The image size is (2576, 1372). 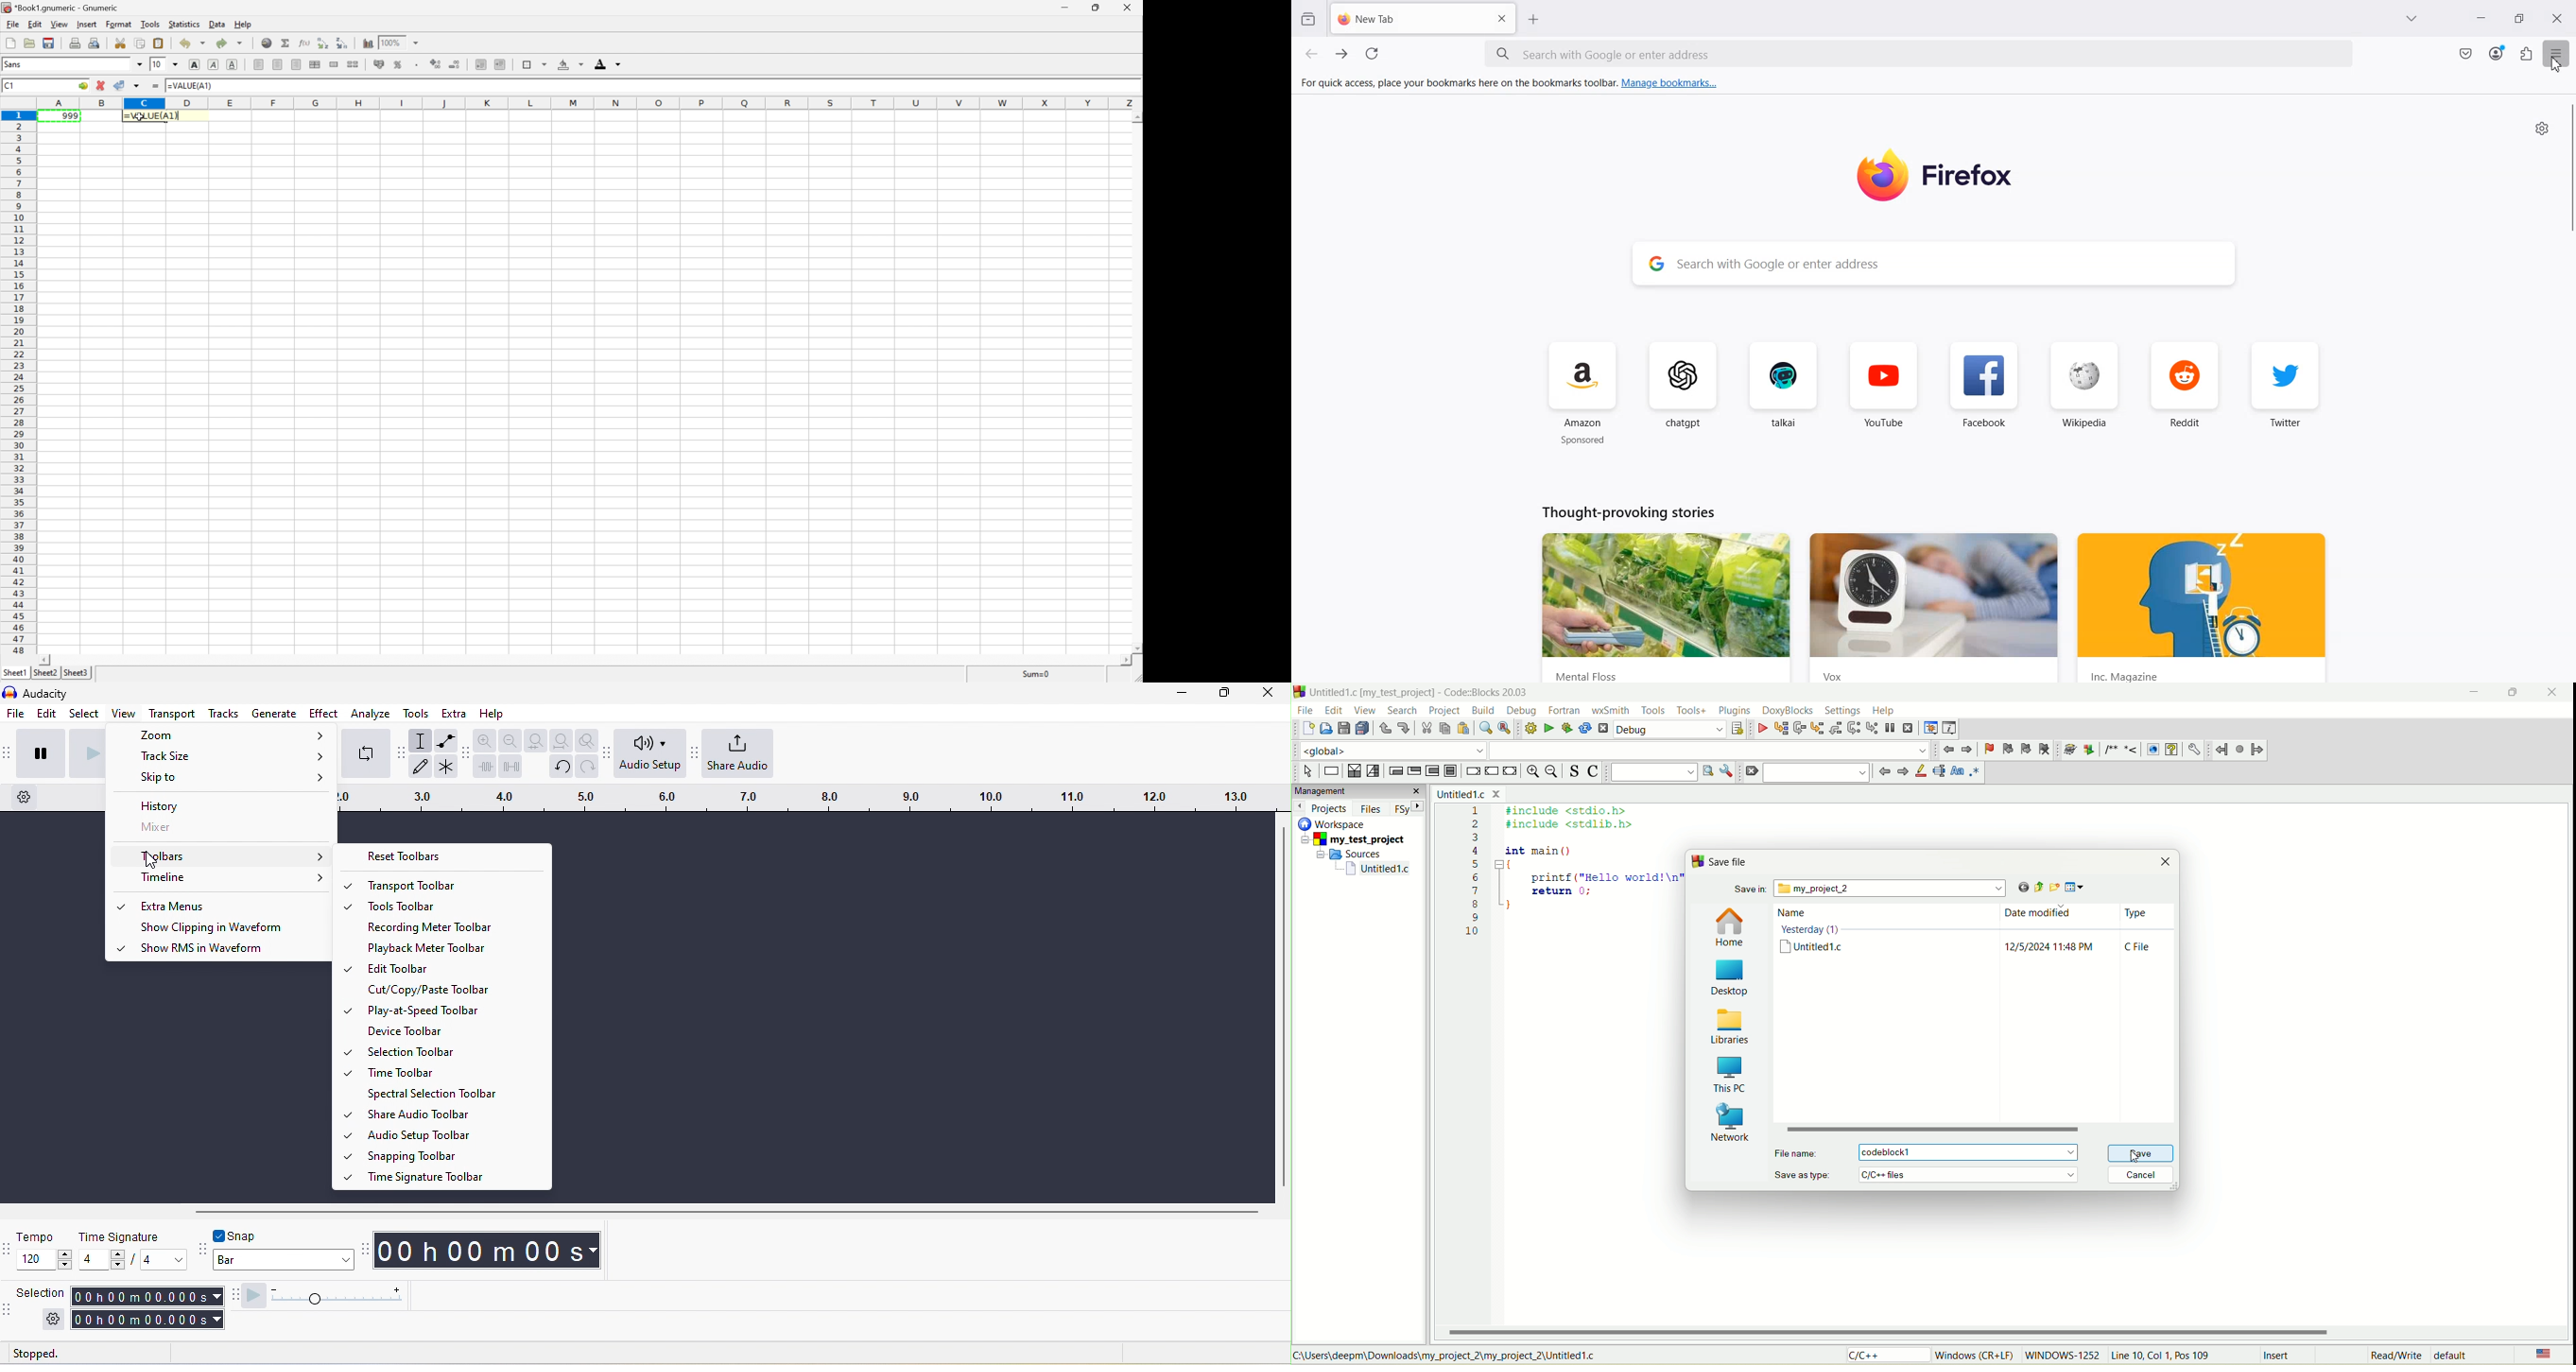 What do you see at coordinates (2558, 54) in the screenshot?
I see `Hamburger menu` at bounding box center [2558, 54].